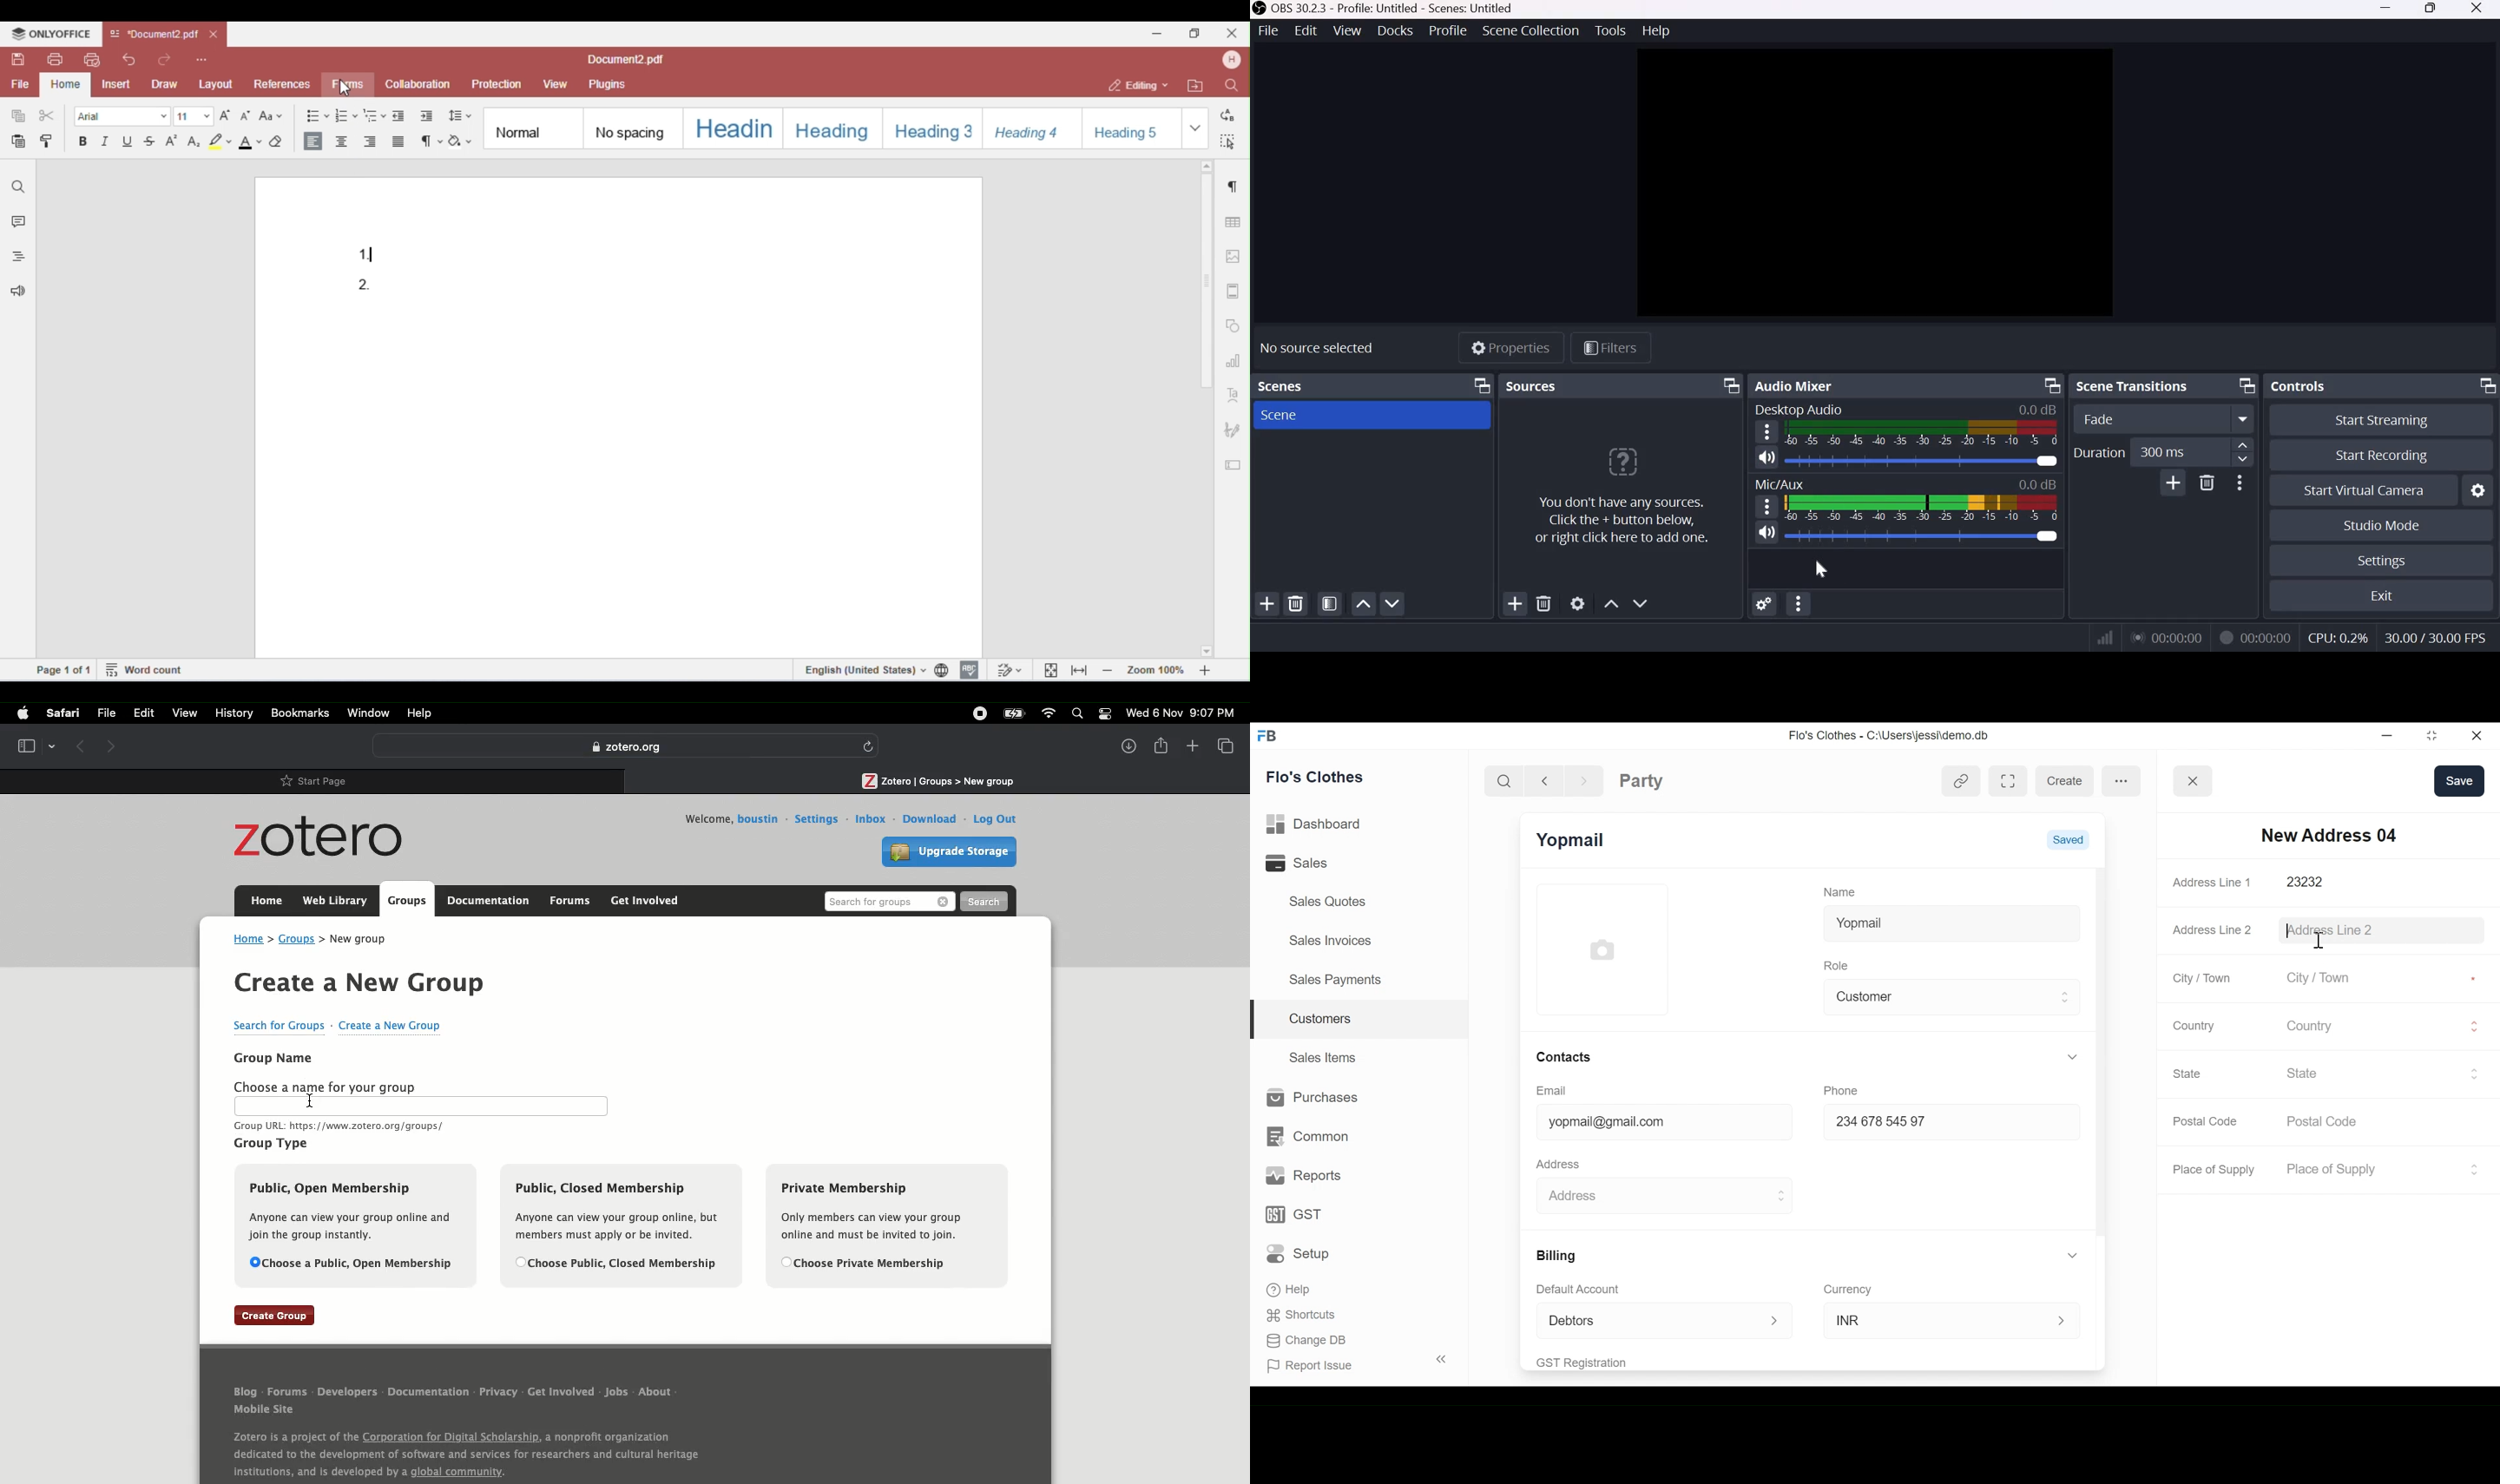  Describe the element at coordinates (2434, 636) in the screenshot. I see `Frame Rate (FPS)` at that location.